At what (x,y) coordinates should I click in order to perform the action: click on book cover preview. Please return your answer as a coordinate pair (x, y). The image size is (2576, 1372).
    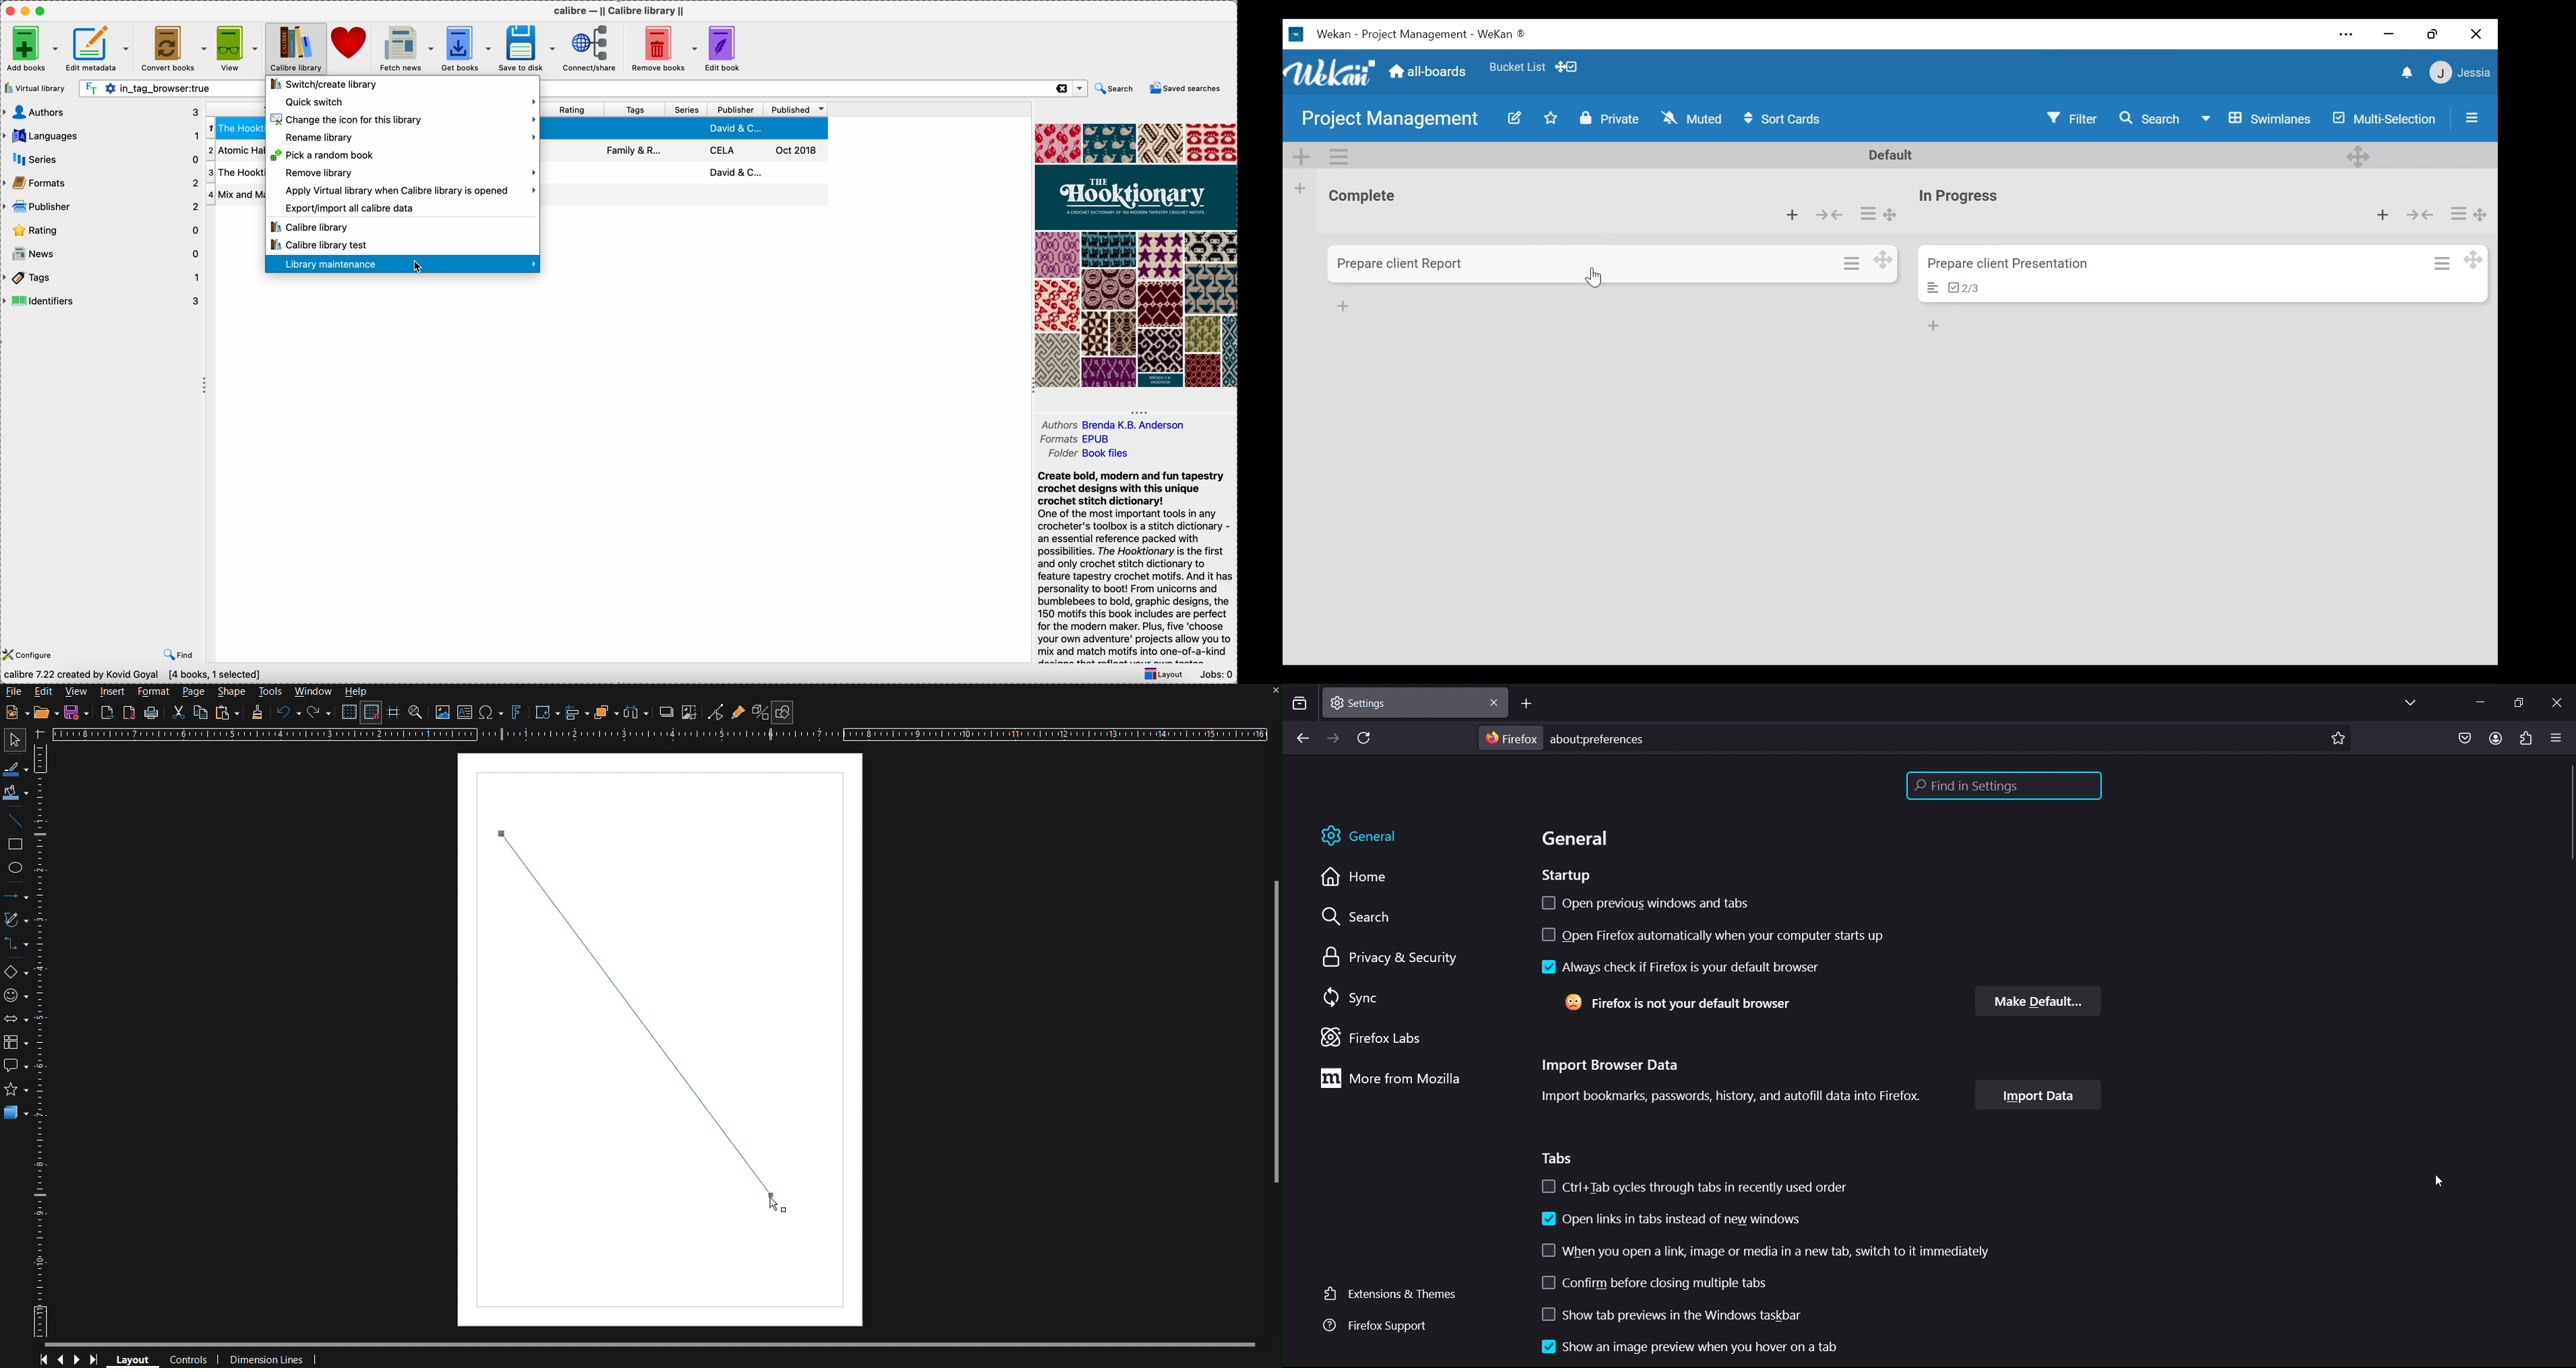
    Looking at the image, I should click on (1135, 255).